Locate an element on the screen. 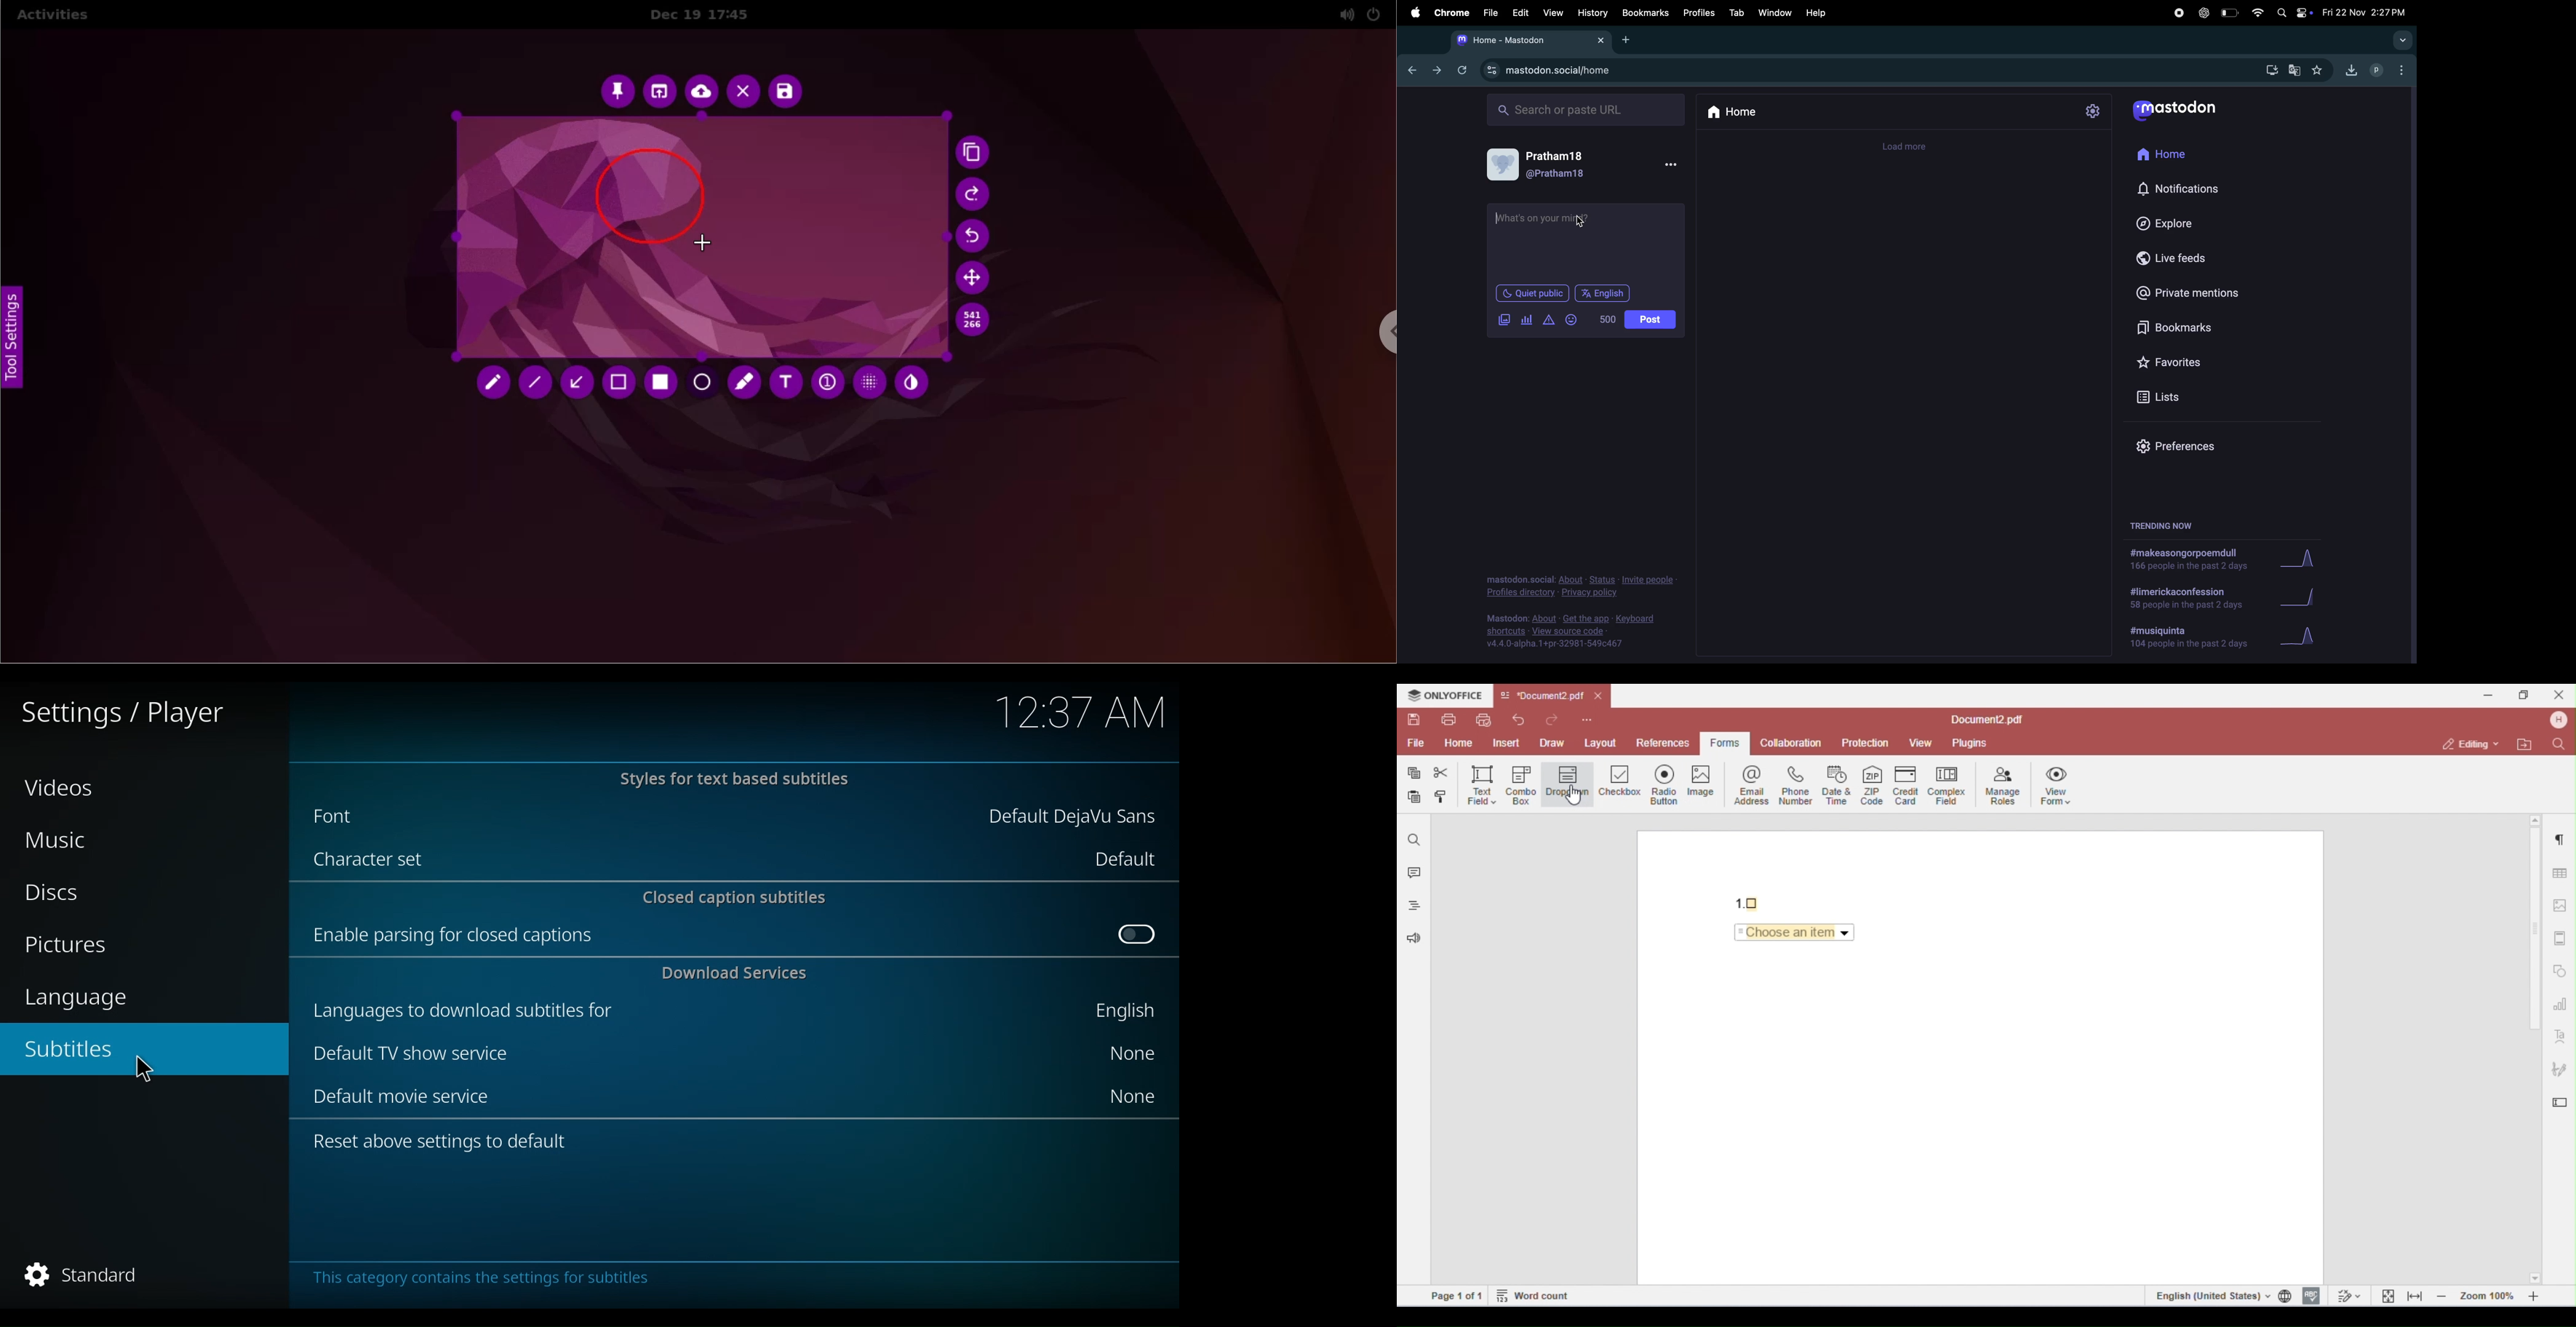  text tool is located at coordinates (785, 383).